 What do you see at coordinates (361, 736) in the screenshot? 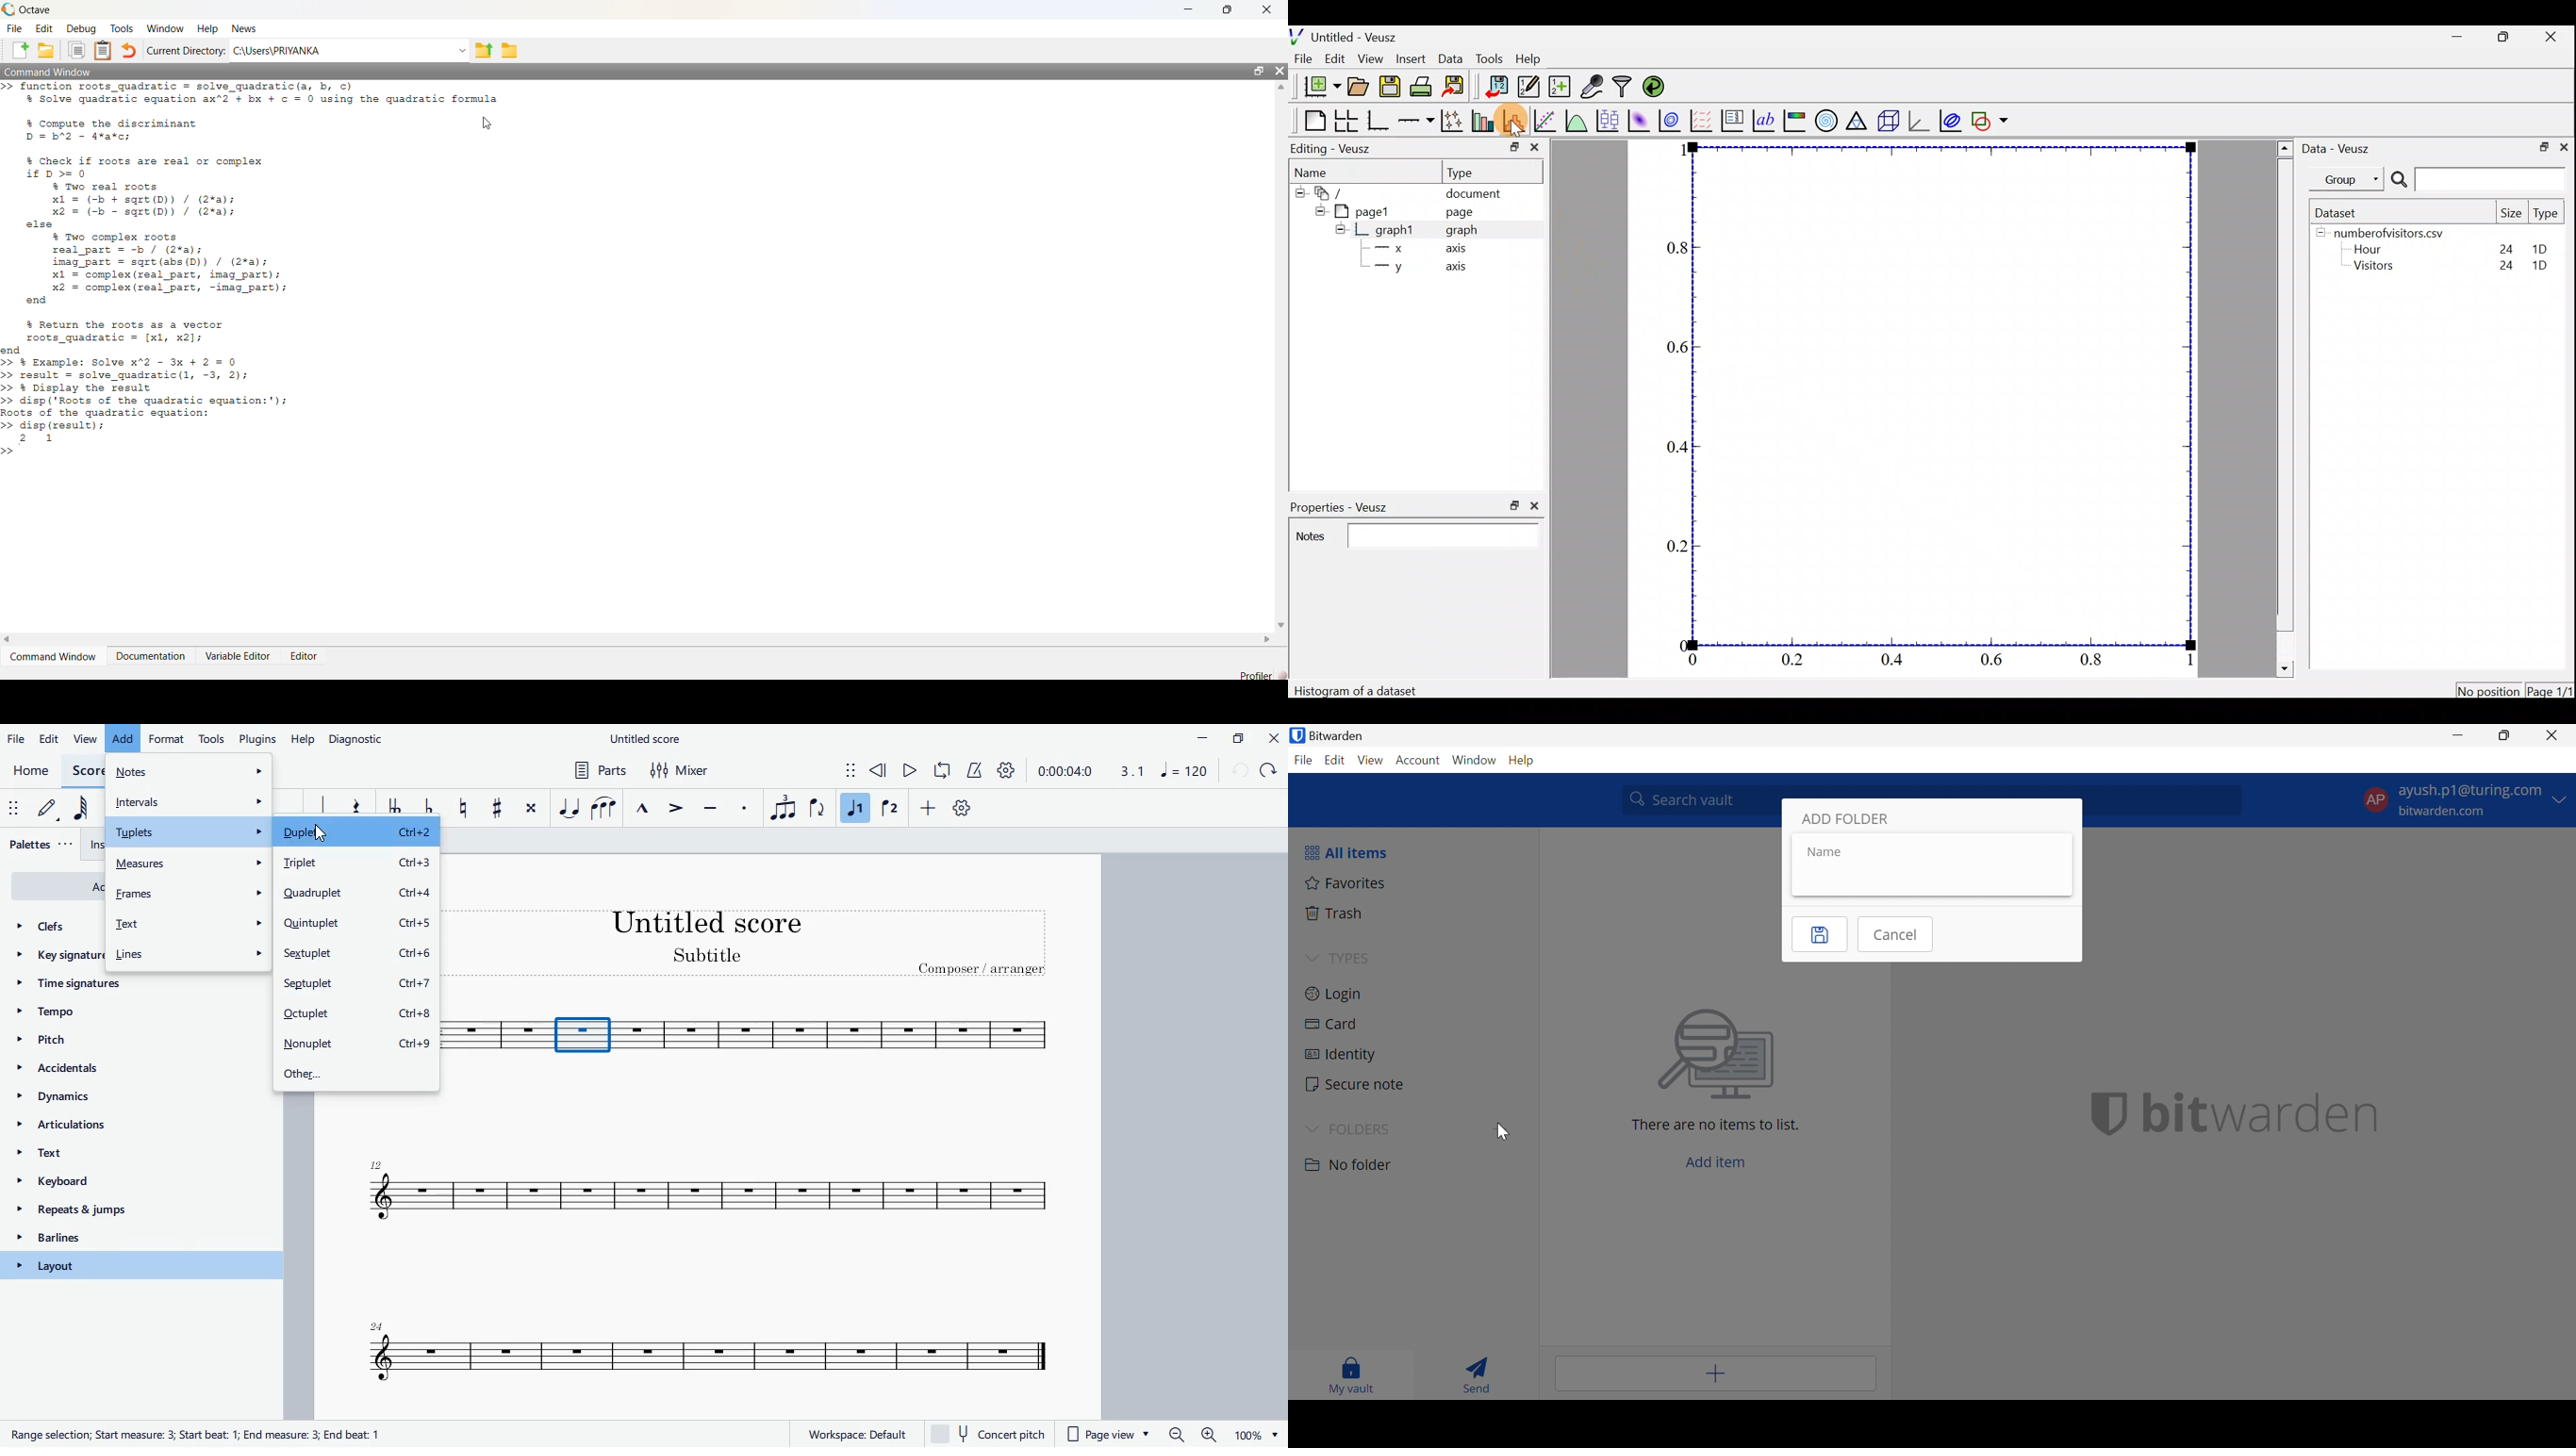
I see `diagnostic` at bounding box center [361, 736].